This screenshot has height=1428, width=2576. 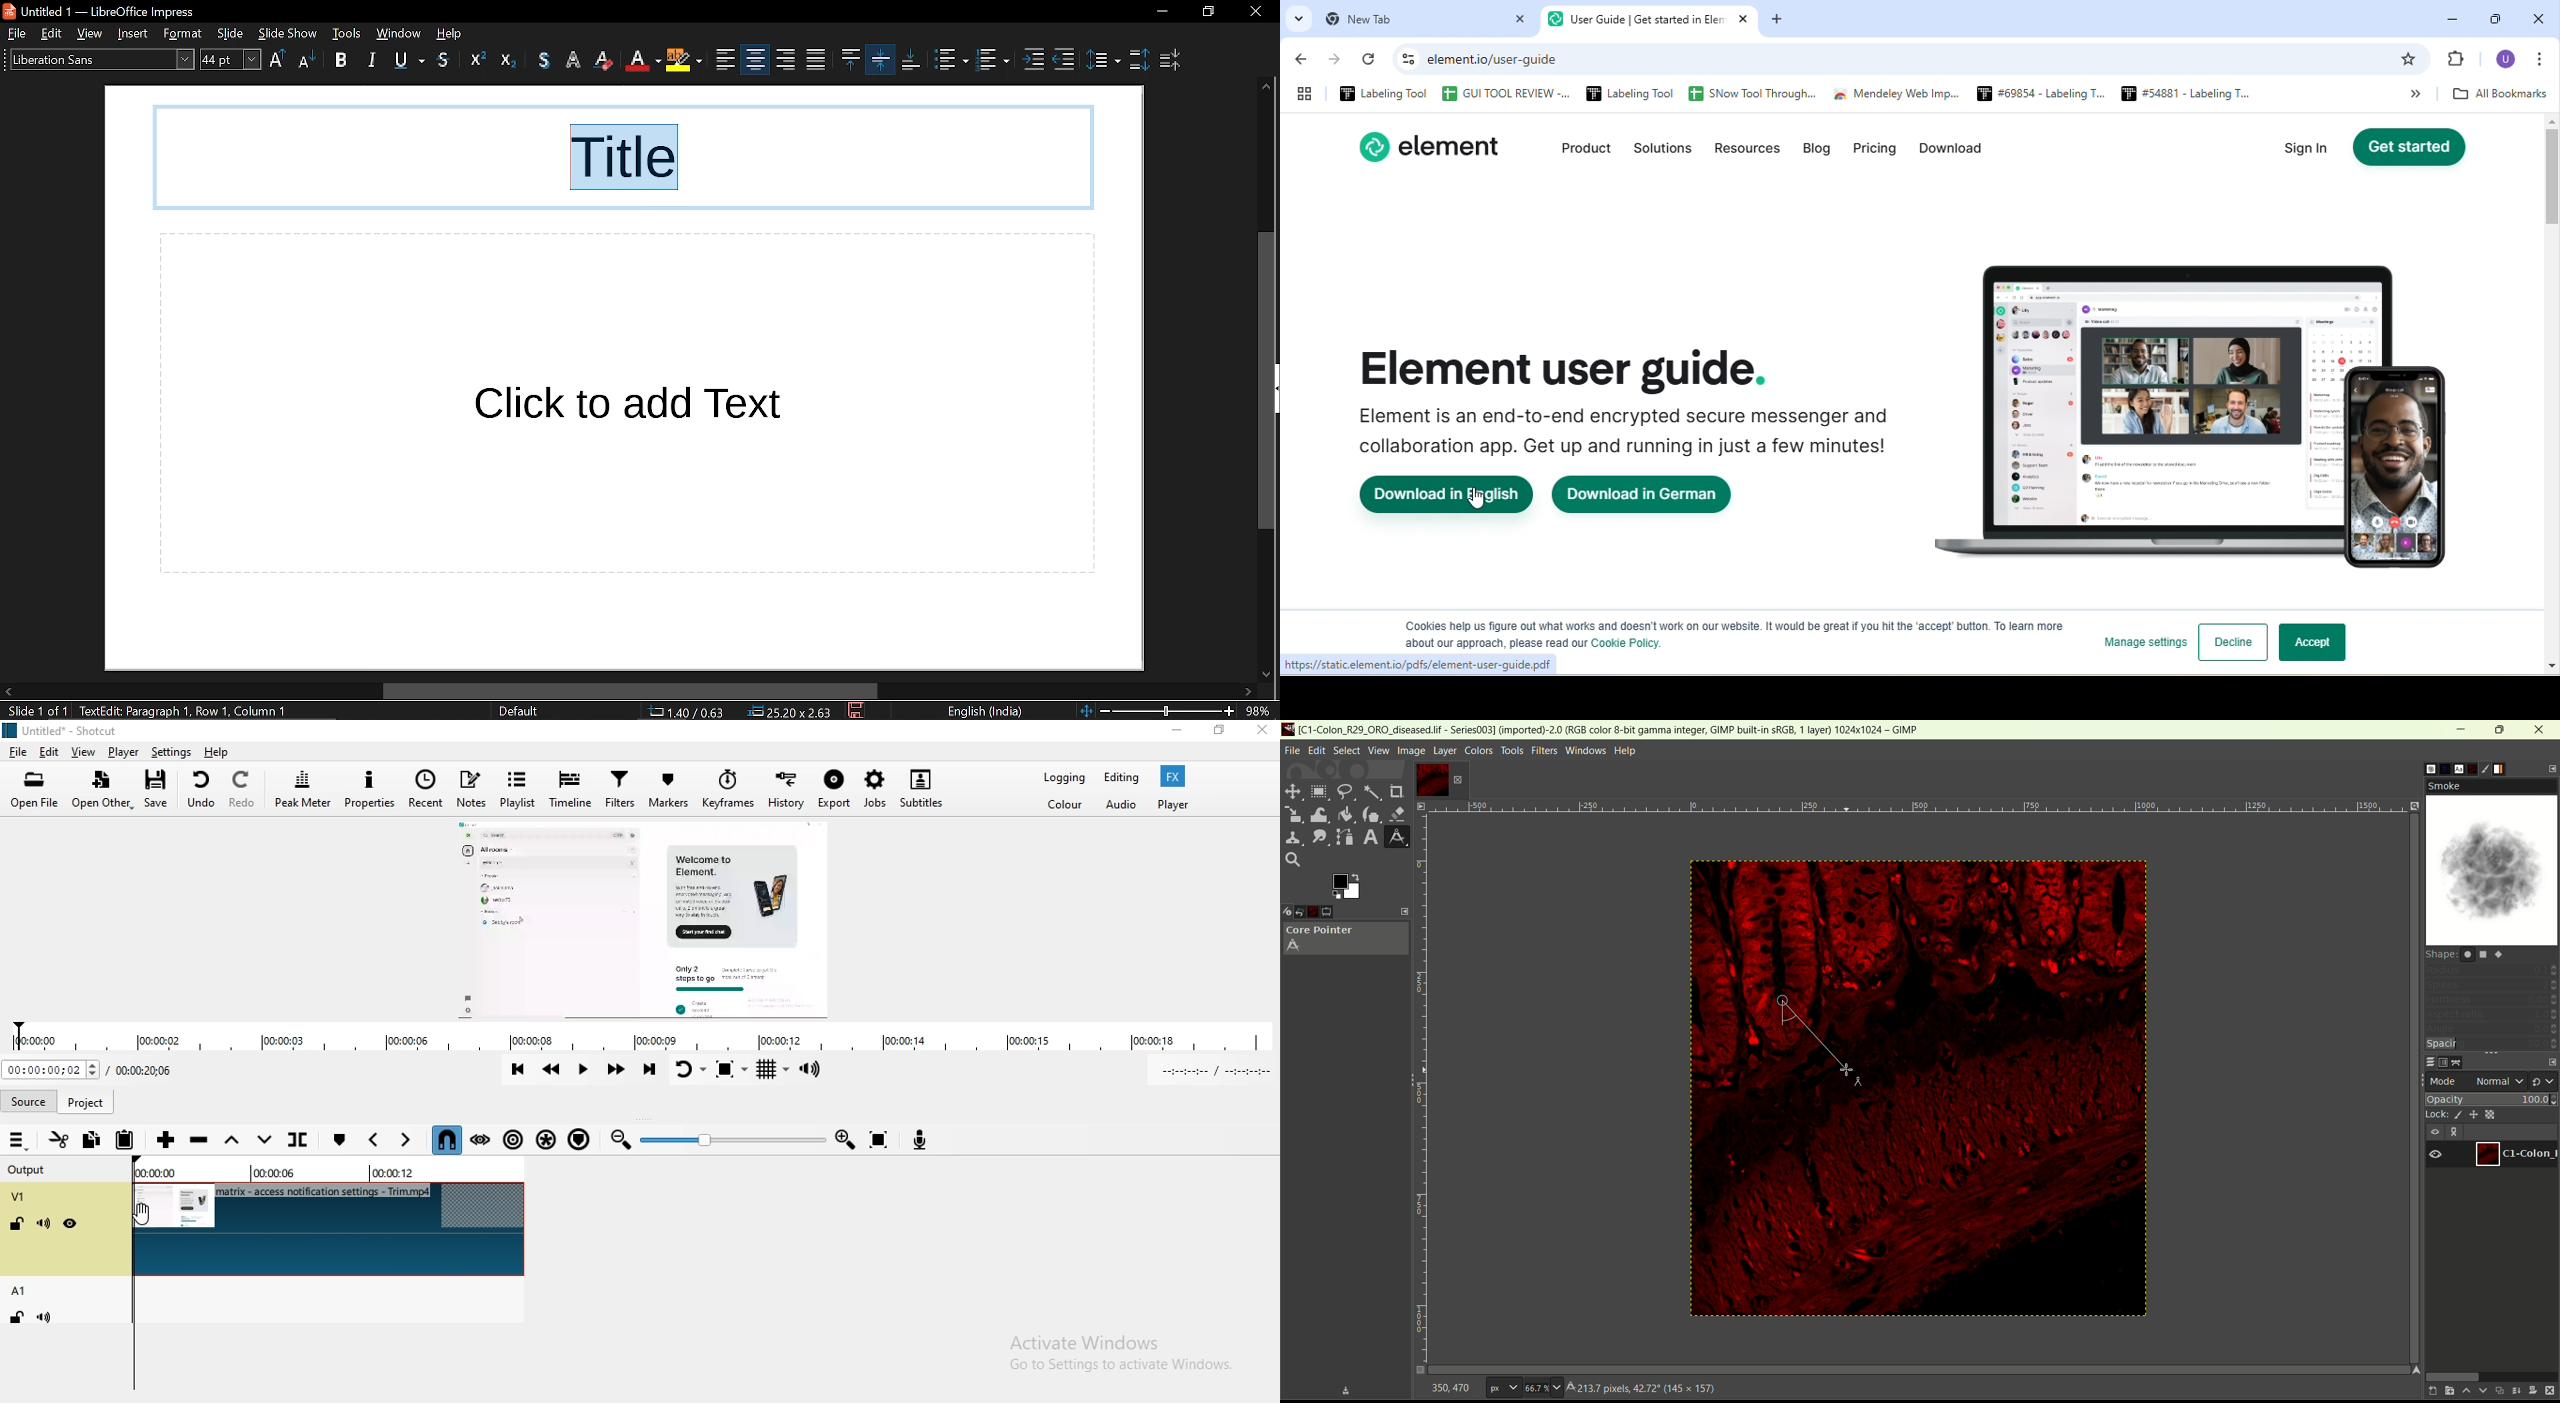 What do you see at coordinates (1627, 751) in the screenshot?
I see `help` at bounding box center [1627, 751].